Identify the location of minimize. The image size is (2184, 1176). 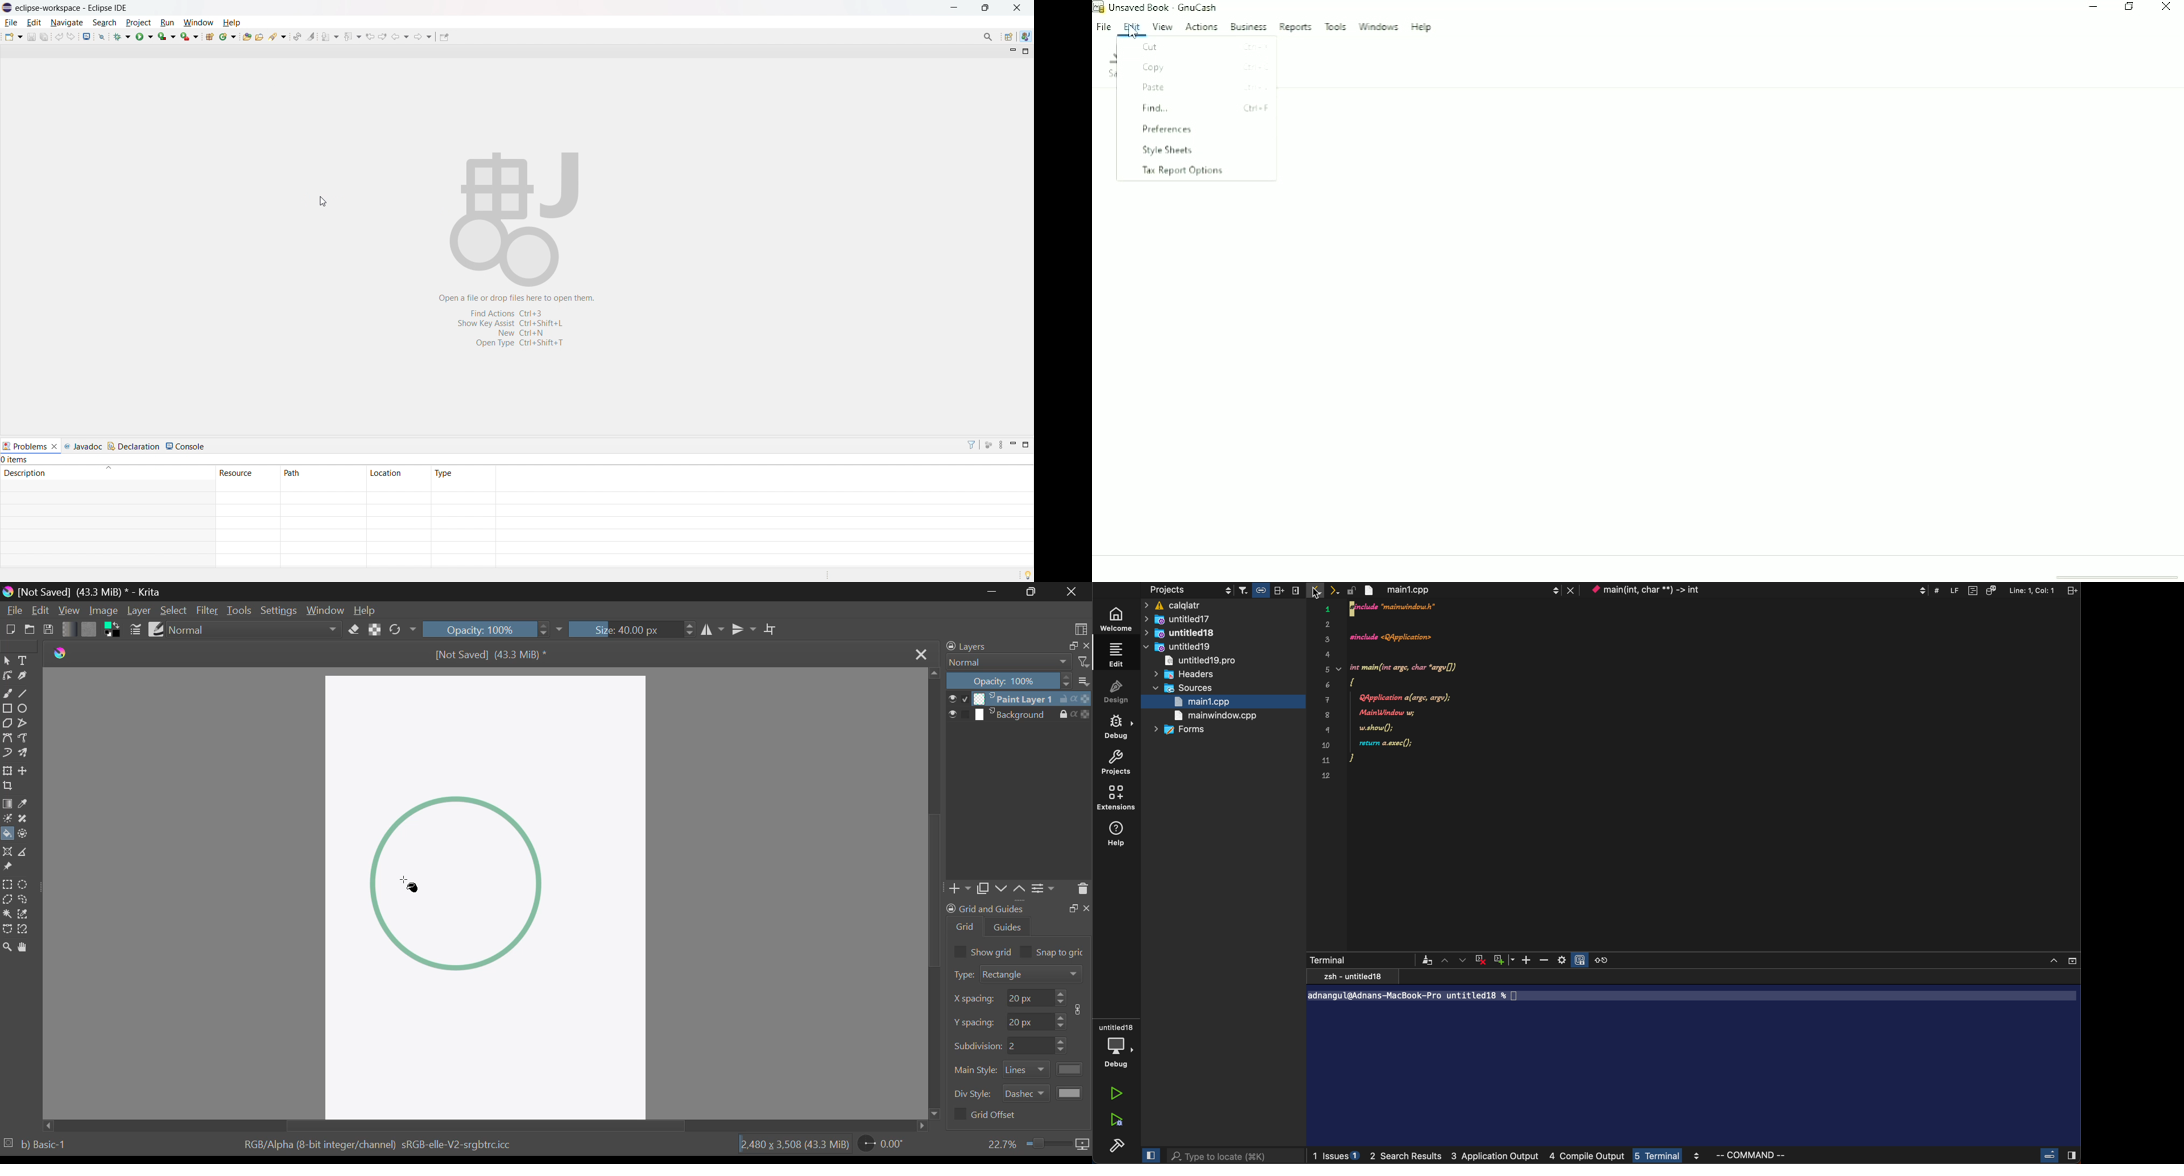
(1012, 50).